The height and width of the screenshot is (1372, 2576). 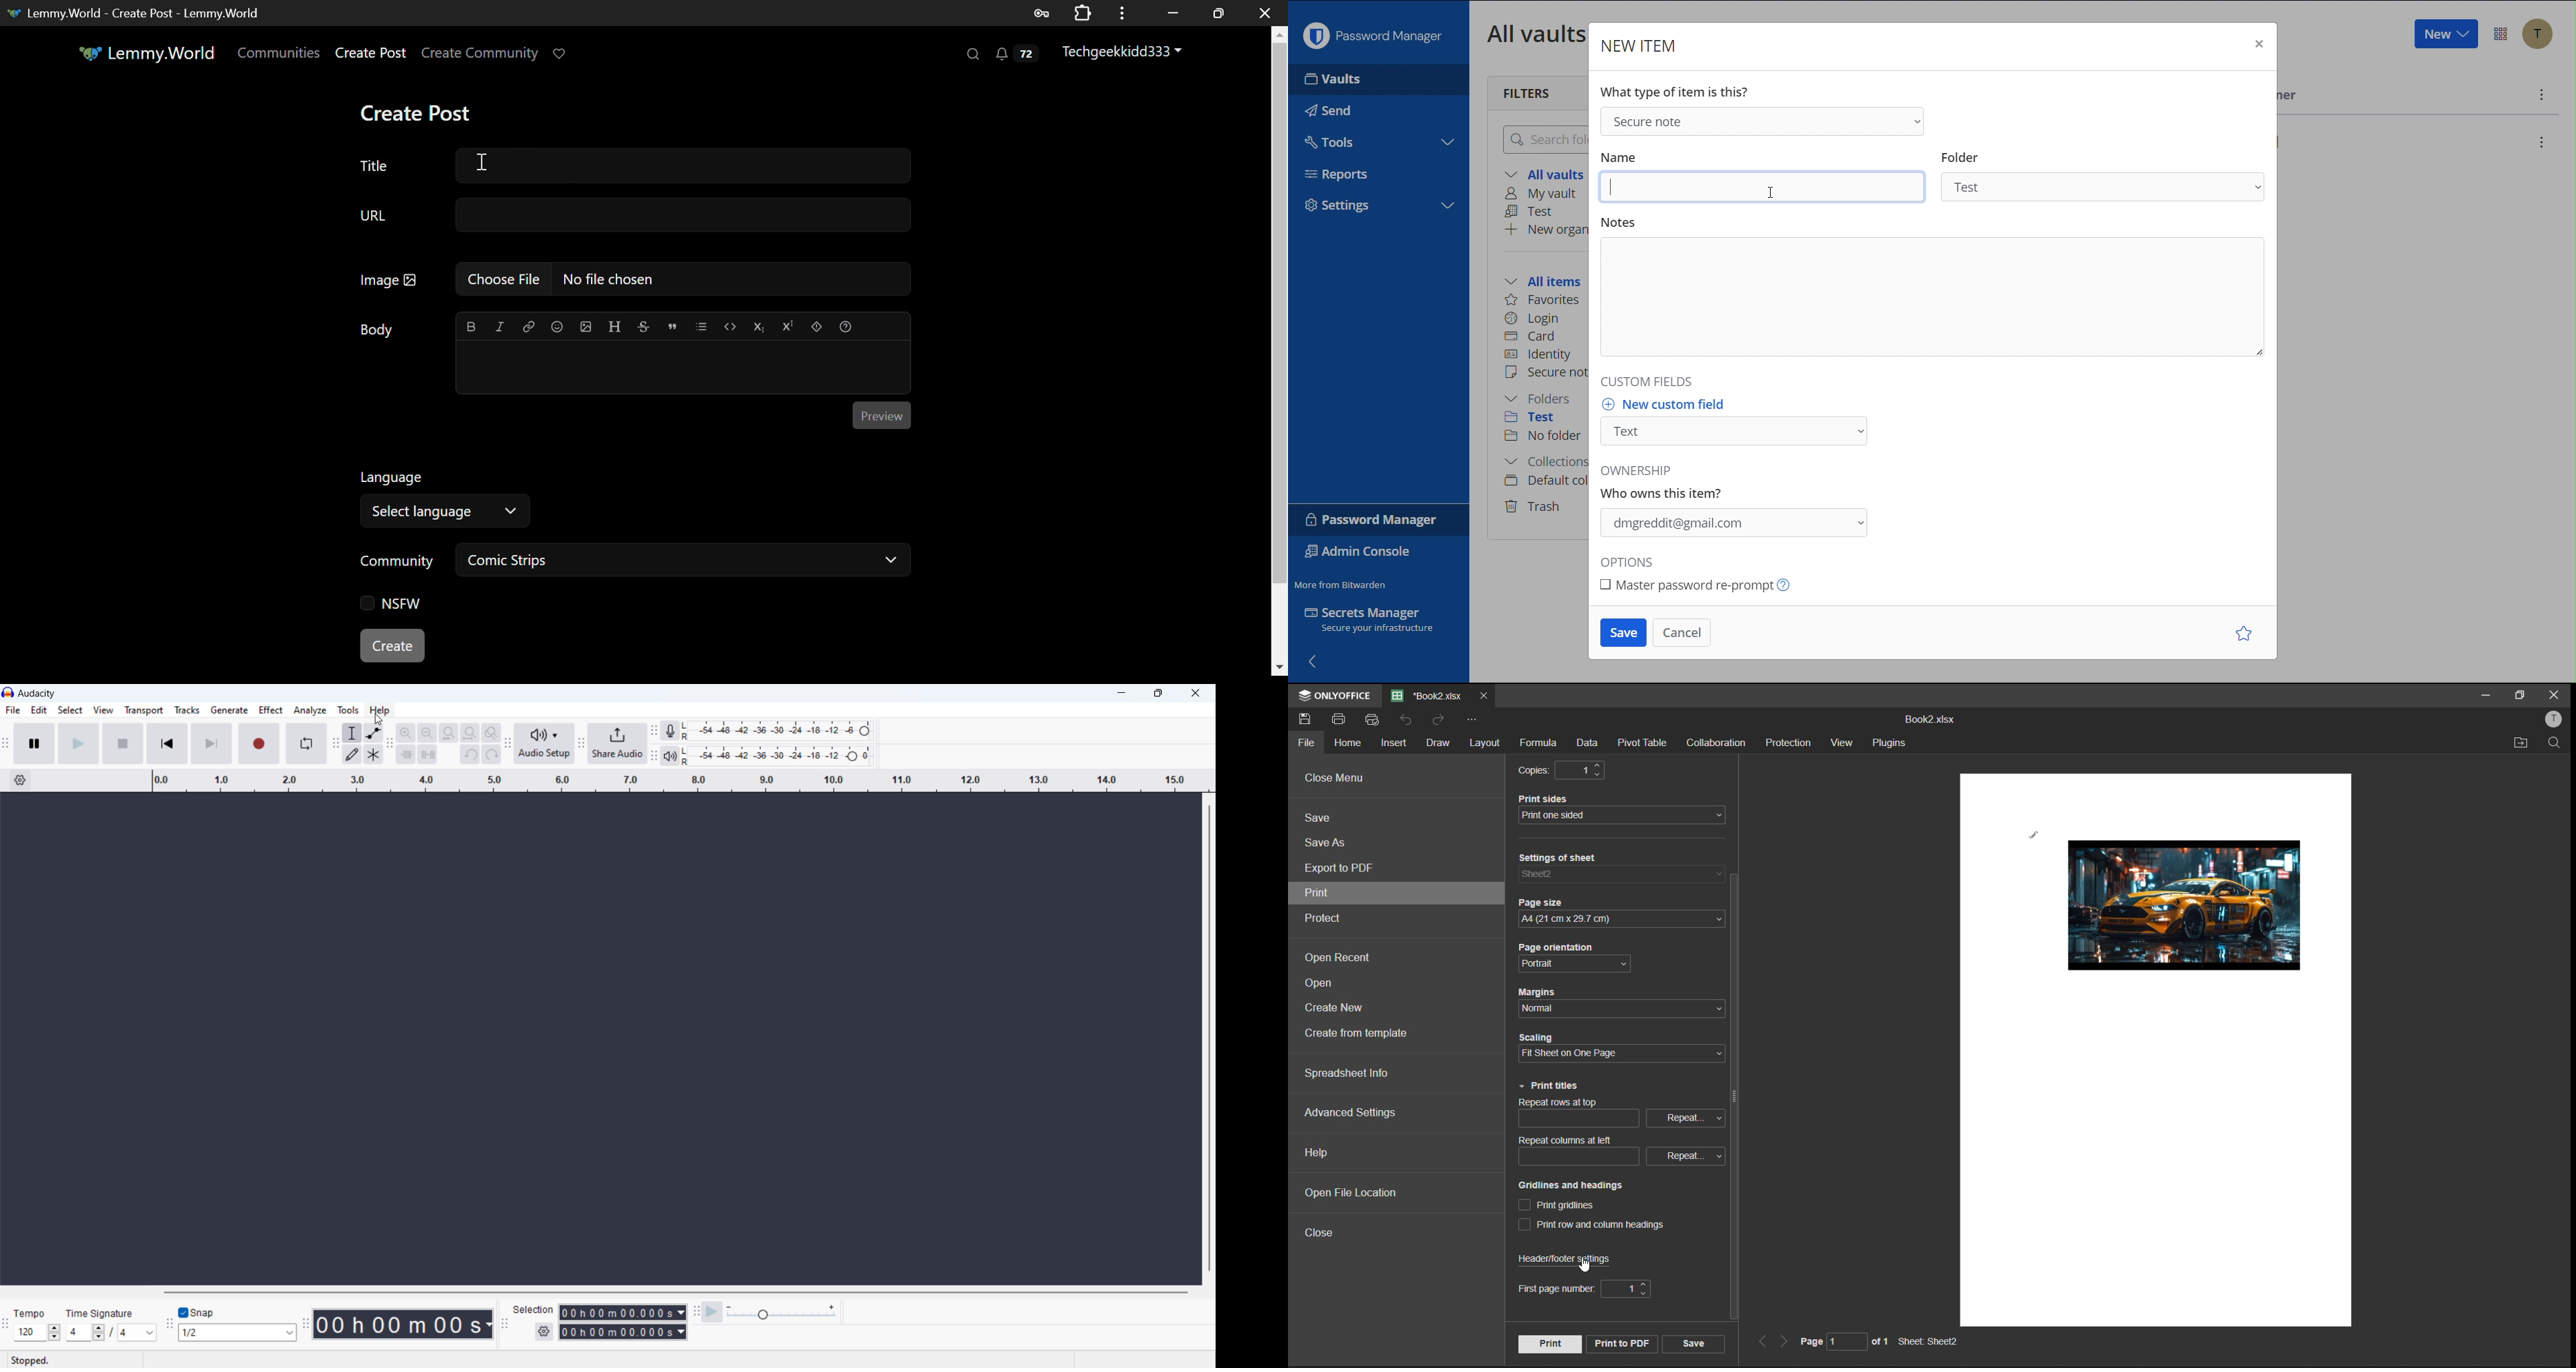 I want to click on Close, so click(x=2257, y=46).